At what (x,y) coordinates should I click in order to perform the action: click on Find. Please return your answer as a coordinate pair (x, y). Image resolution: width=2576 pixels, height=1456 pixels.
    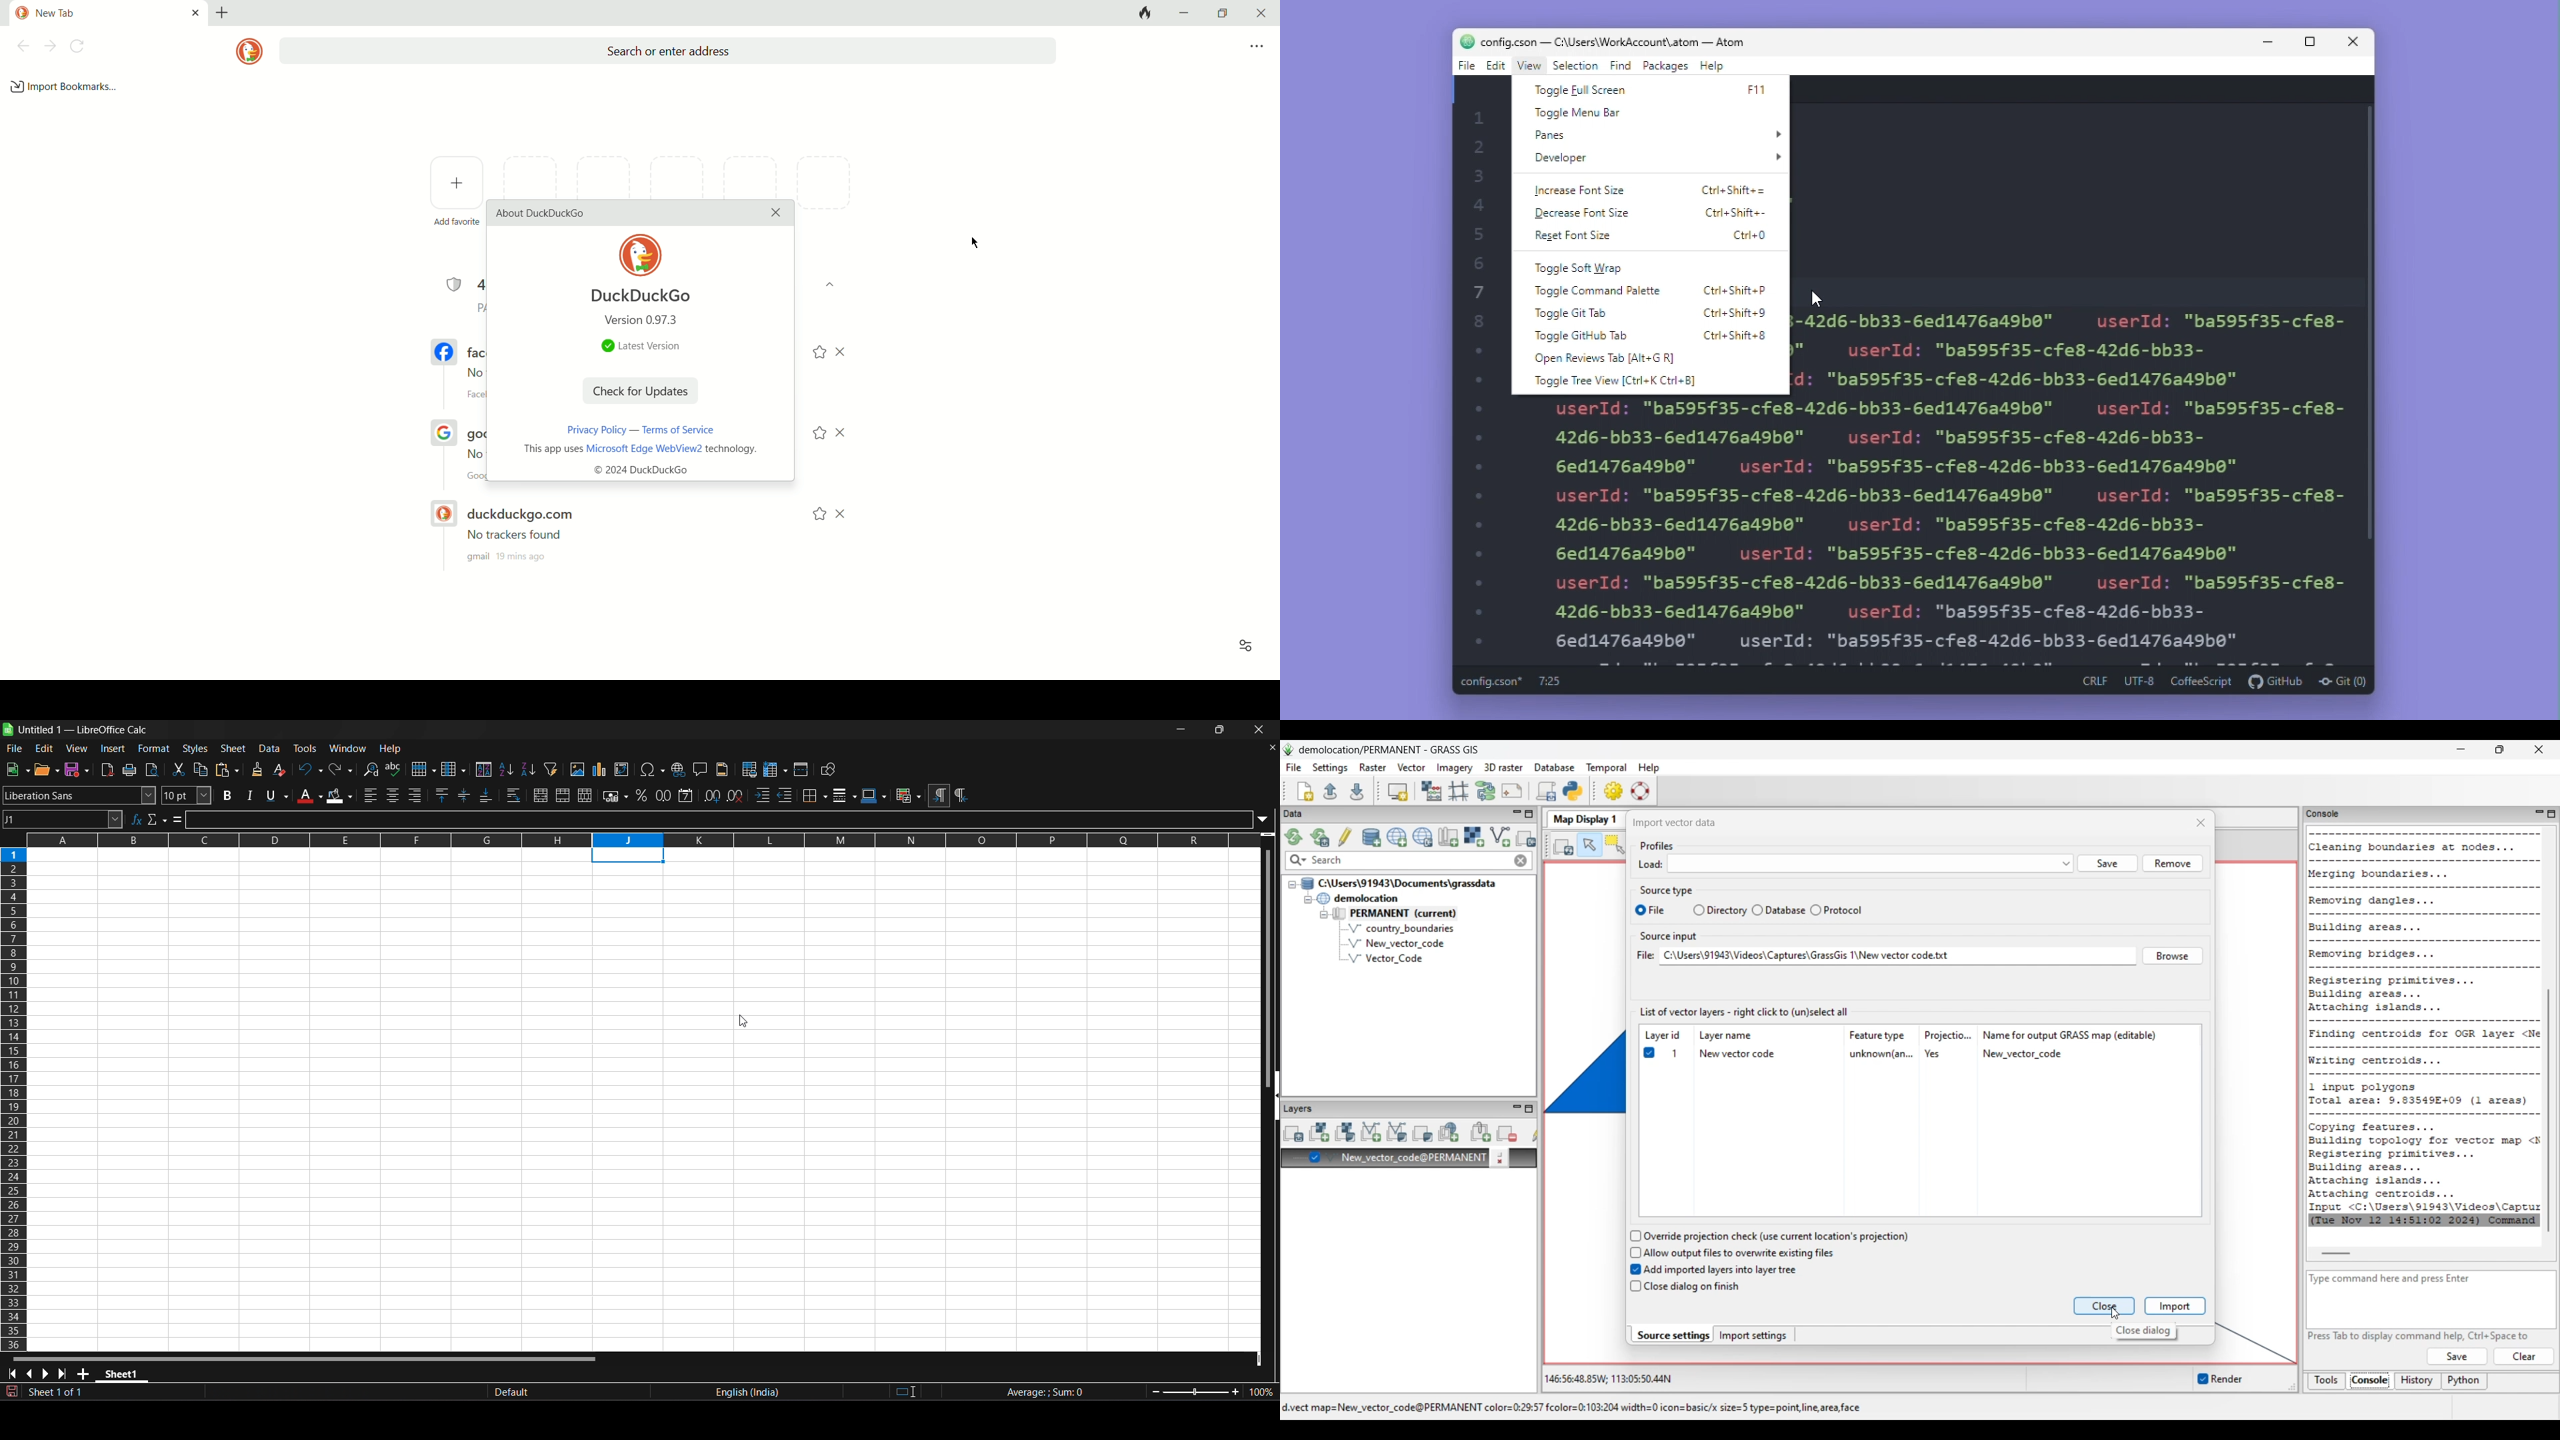
    Looking at the image, I should click on (1620, 66).